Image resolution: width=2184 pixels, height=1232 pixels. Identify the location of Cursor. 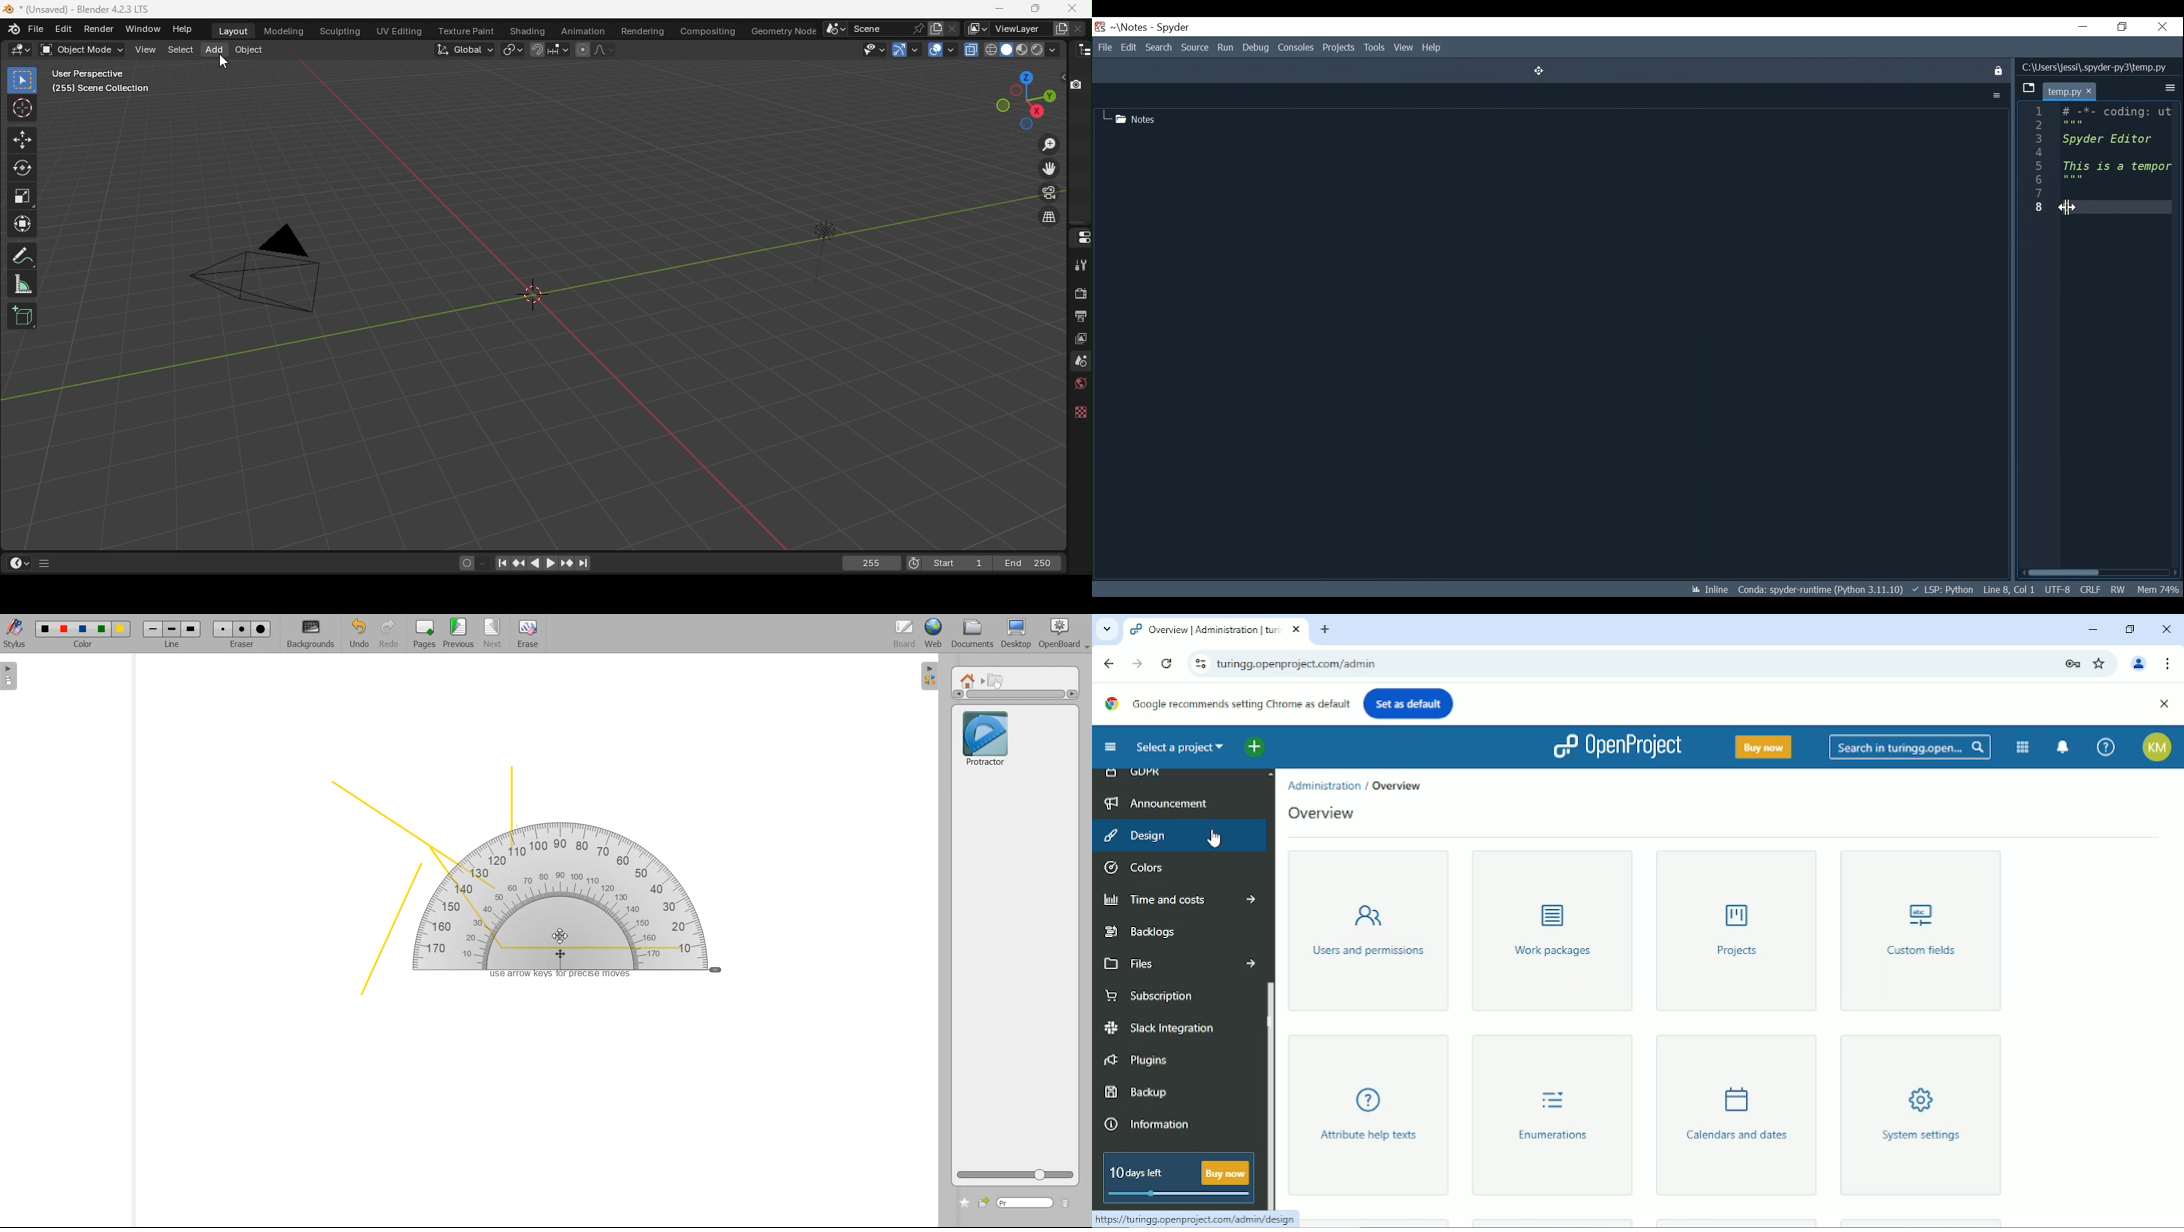
(224, 64).